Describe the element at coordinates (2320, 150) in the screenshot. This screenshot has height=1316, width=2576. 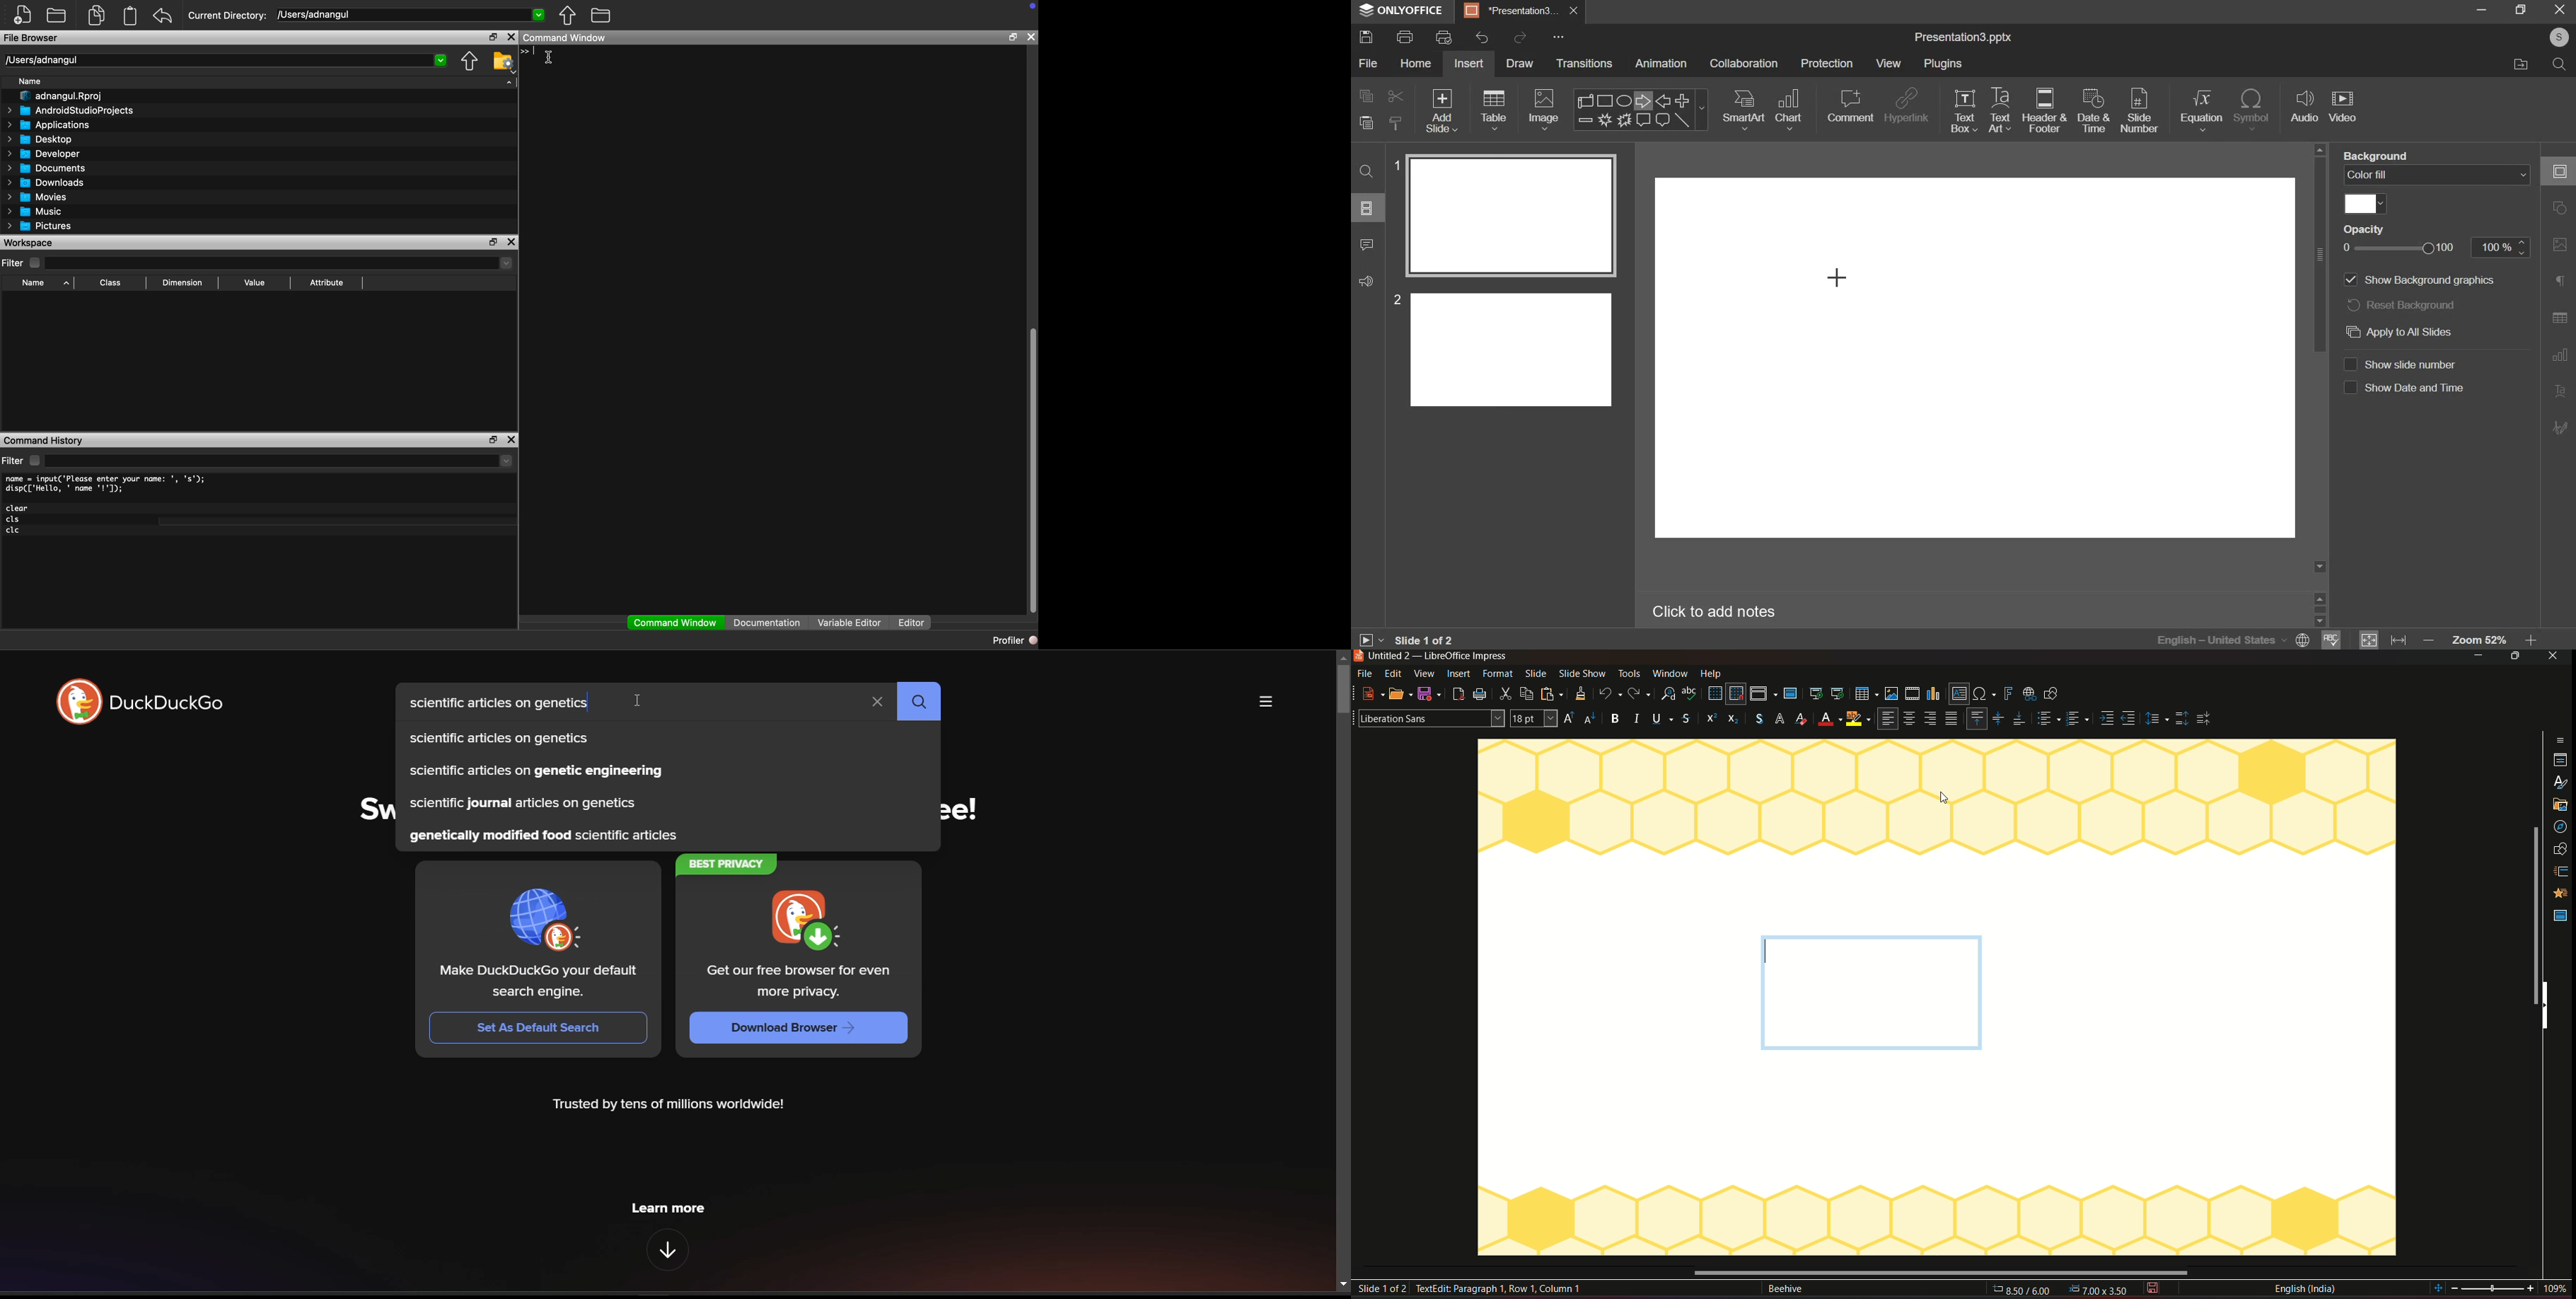
I see `Scroll up` at that location.